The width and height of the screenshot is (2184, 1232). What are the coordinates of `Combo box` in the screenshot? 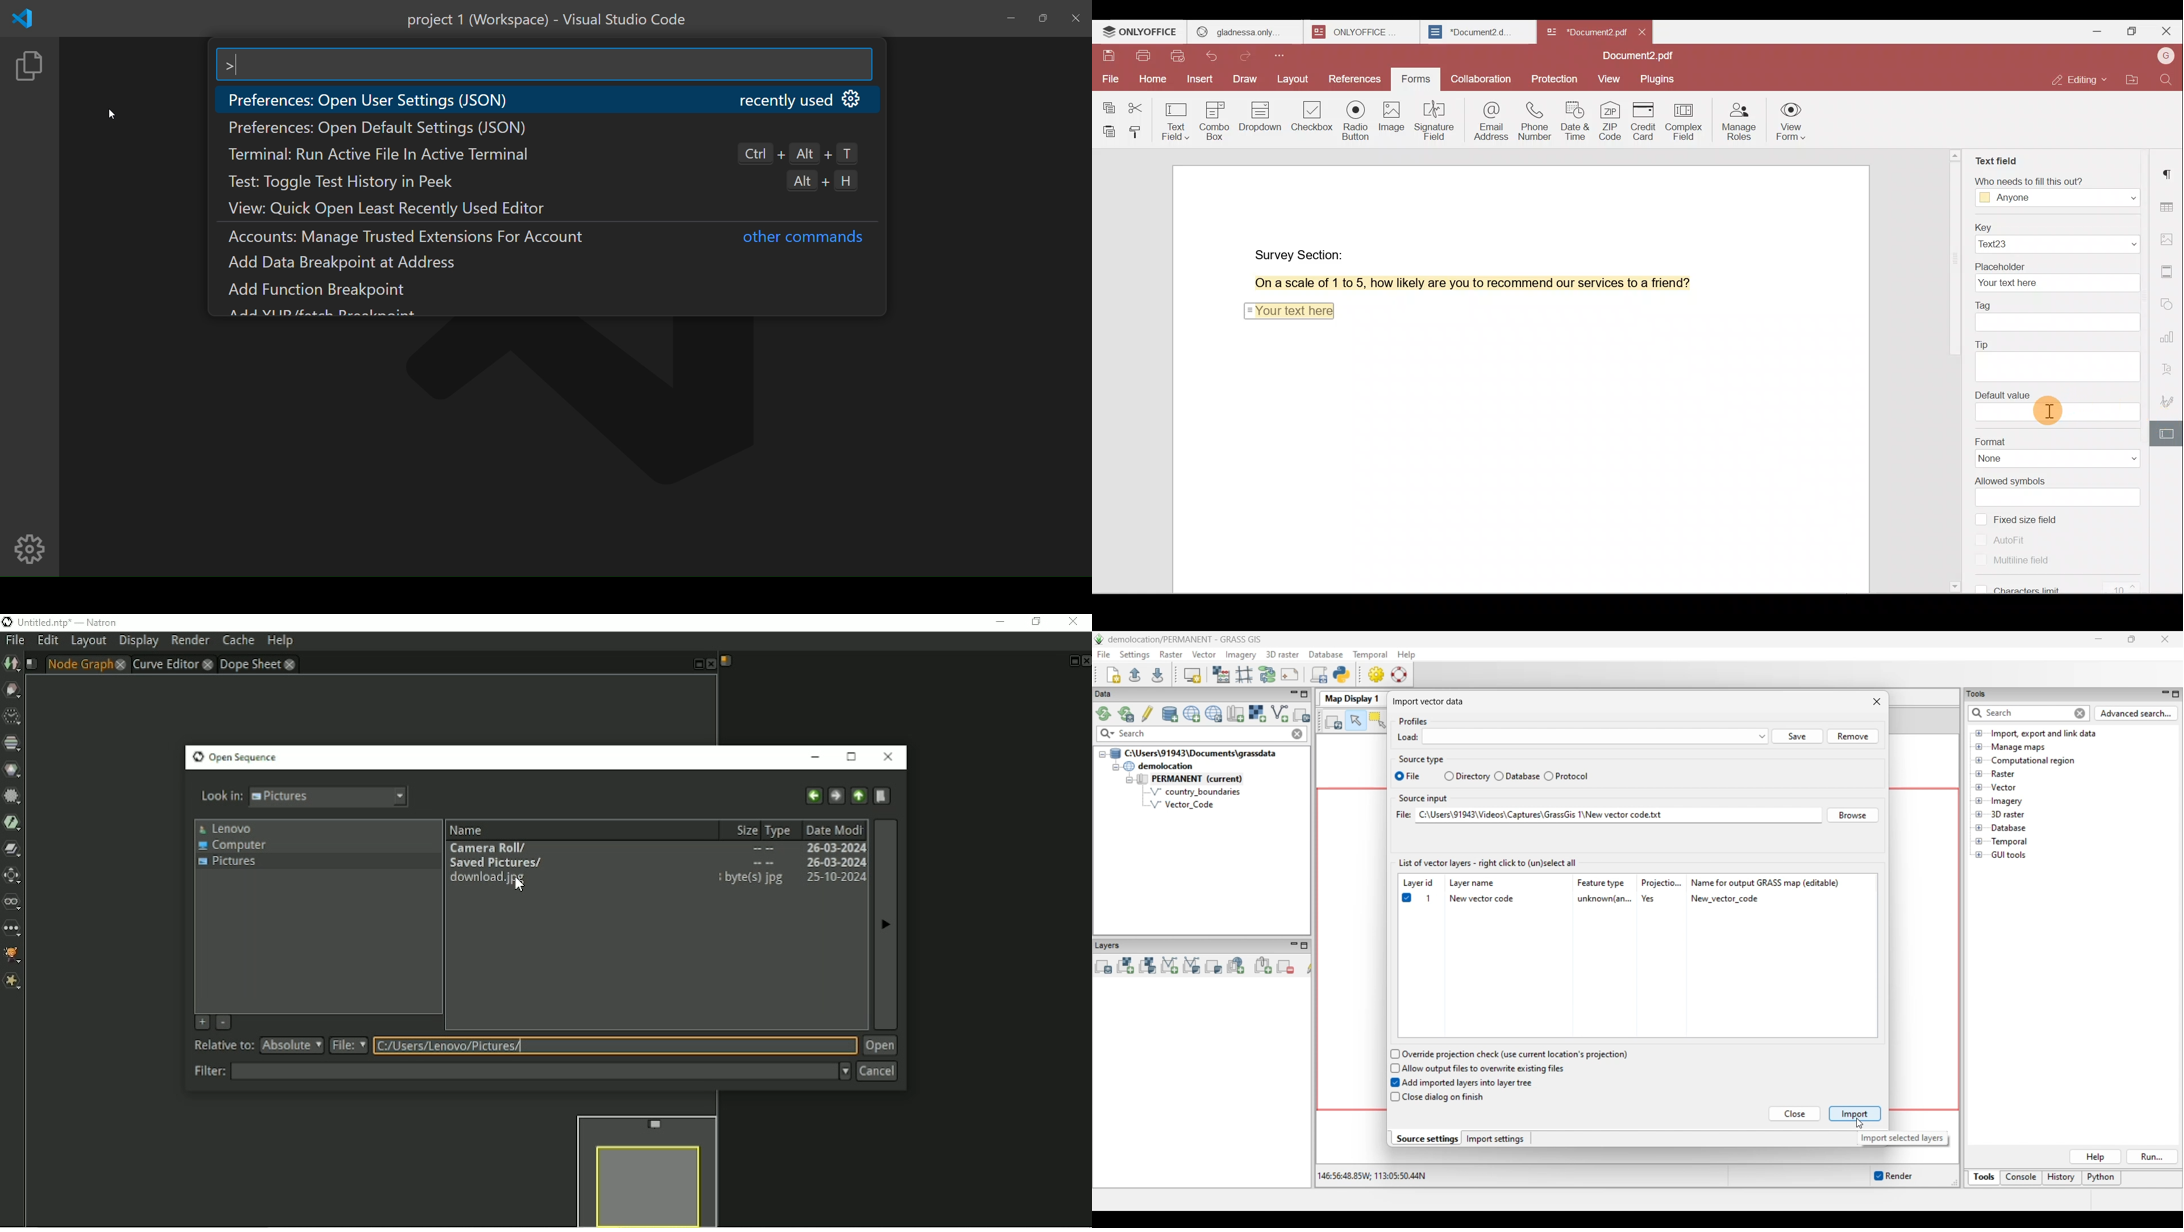 It's located at (1219, 119).